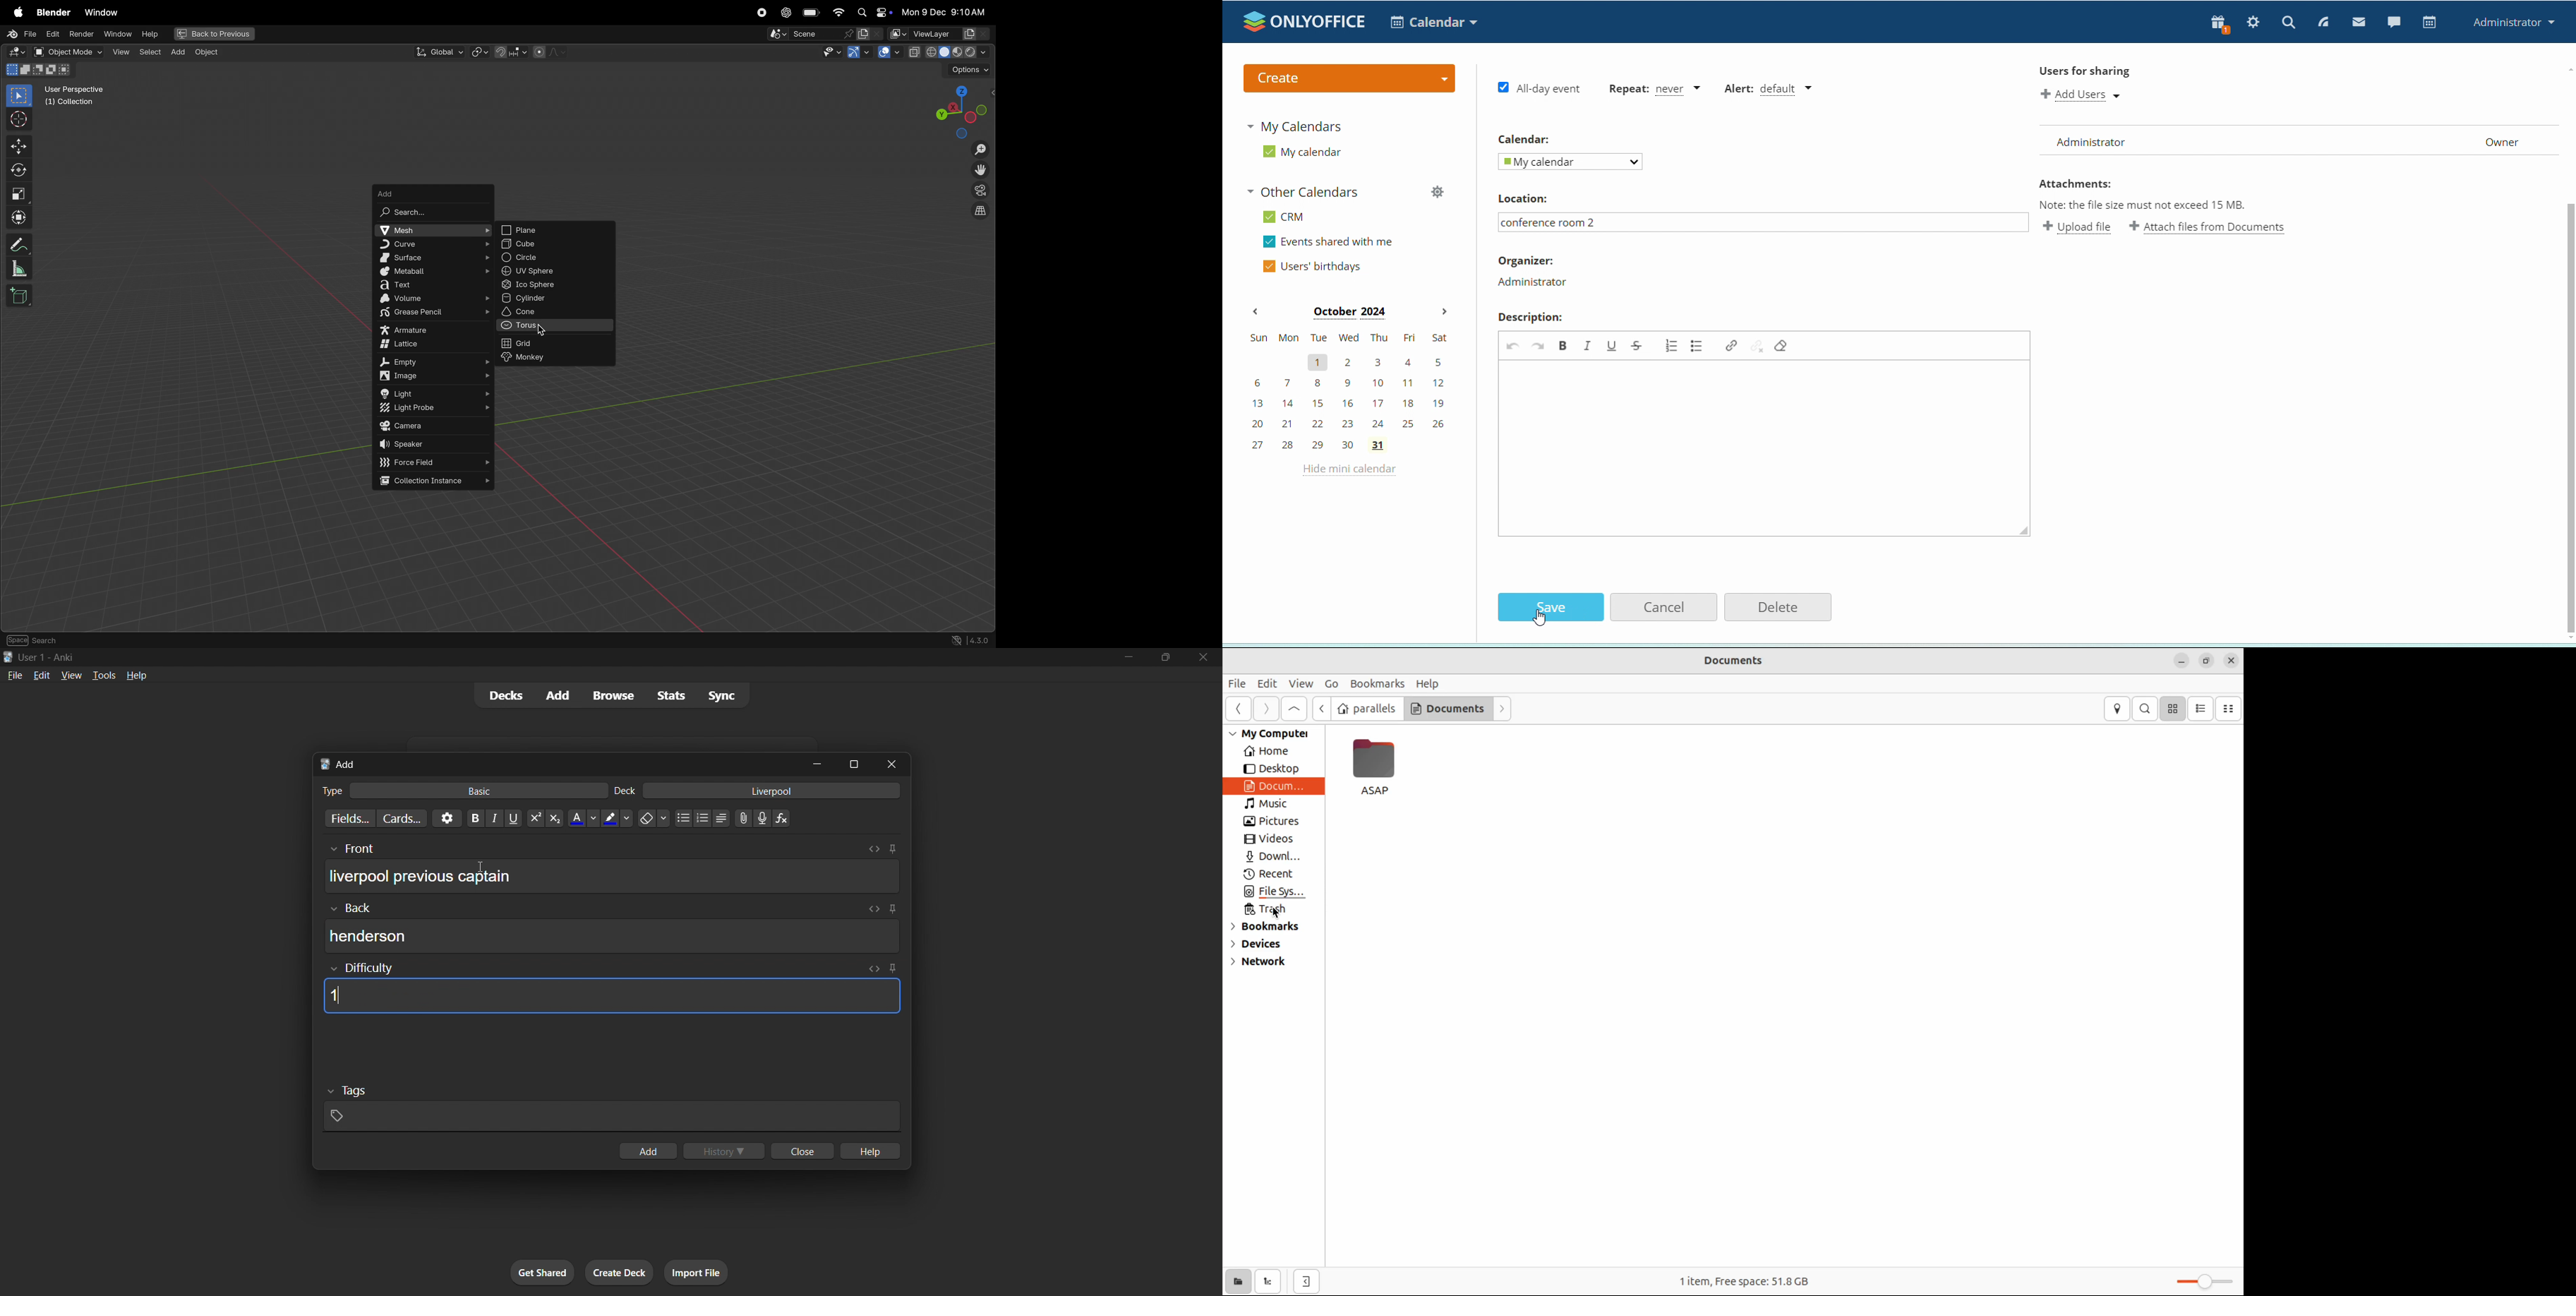  Describe the element at coordinates (761, 793) in the screenshot. I see `card deck input box` at that location.